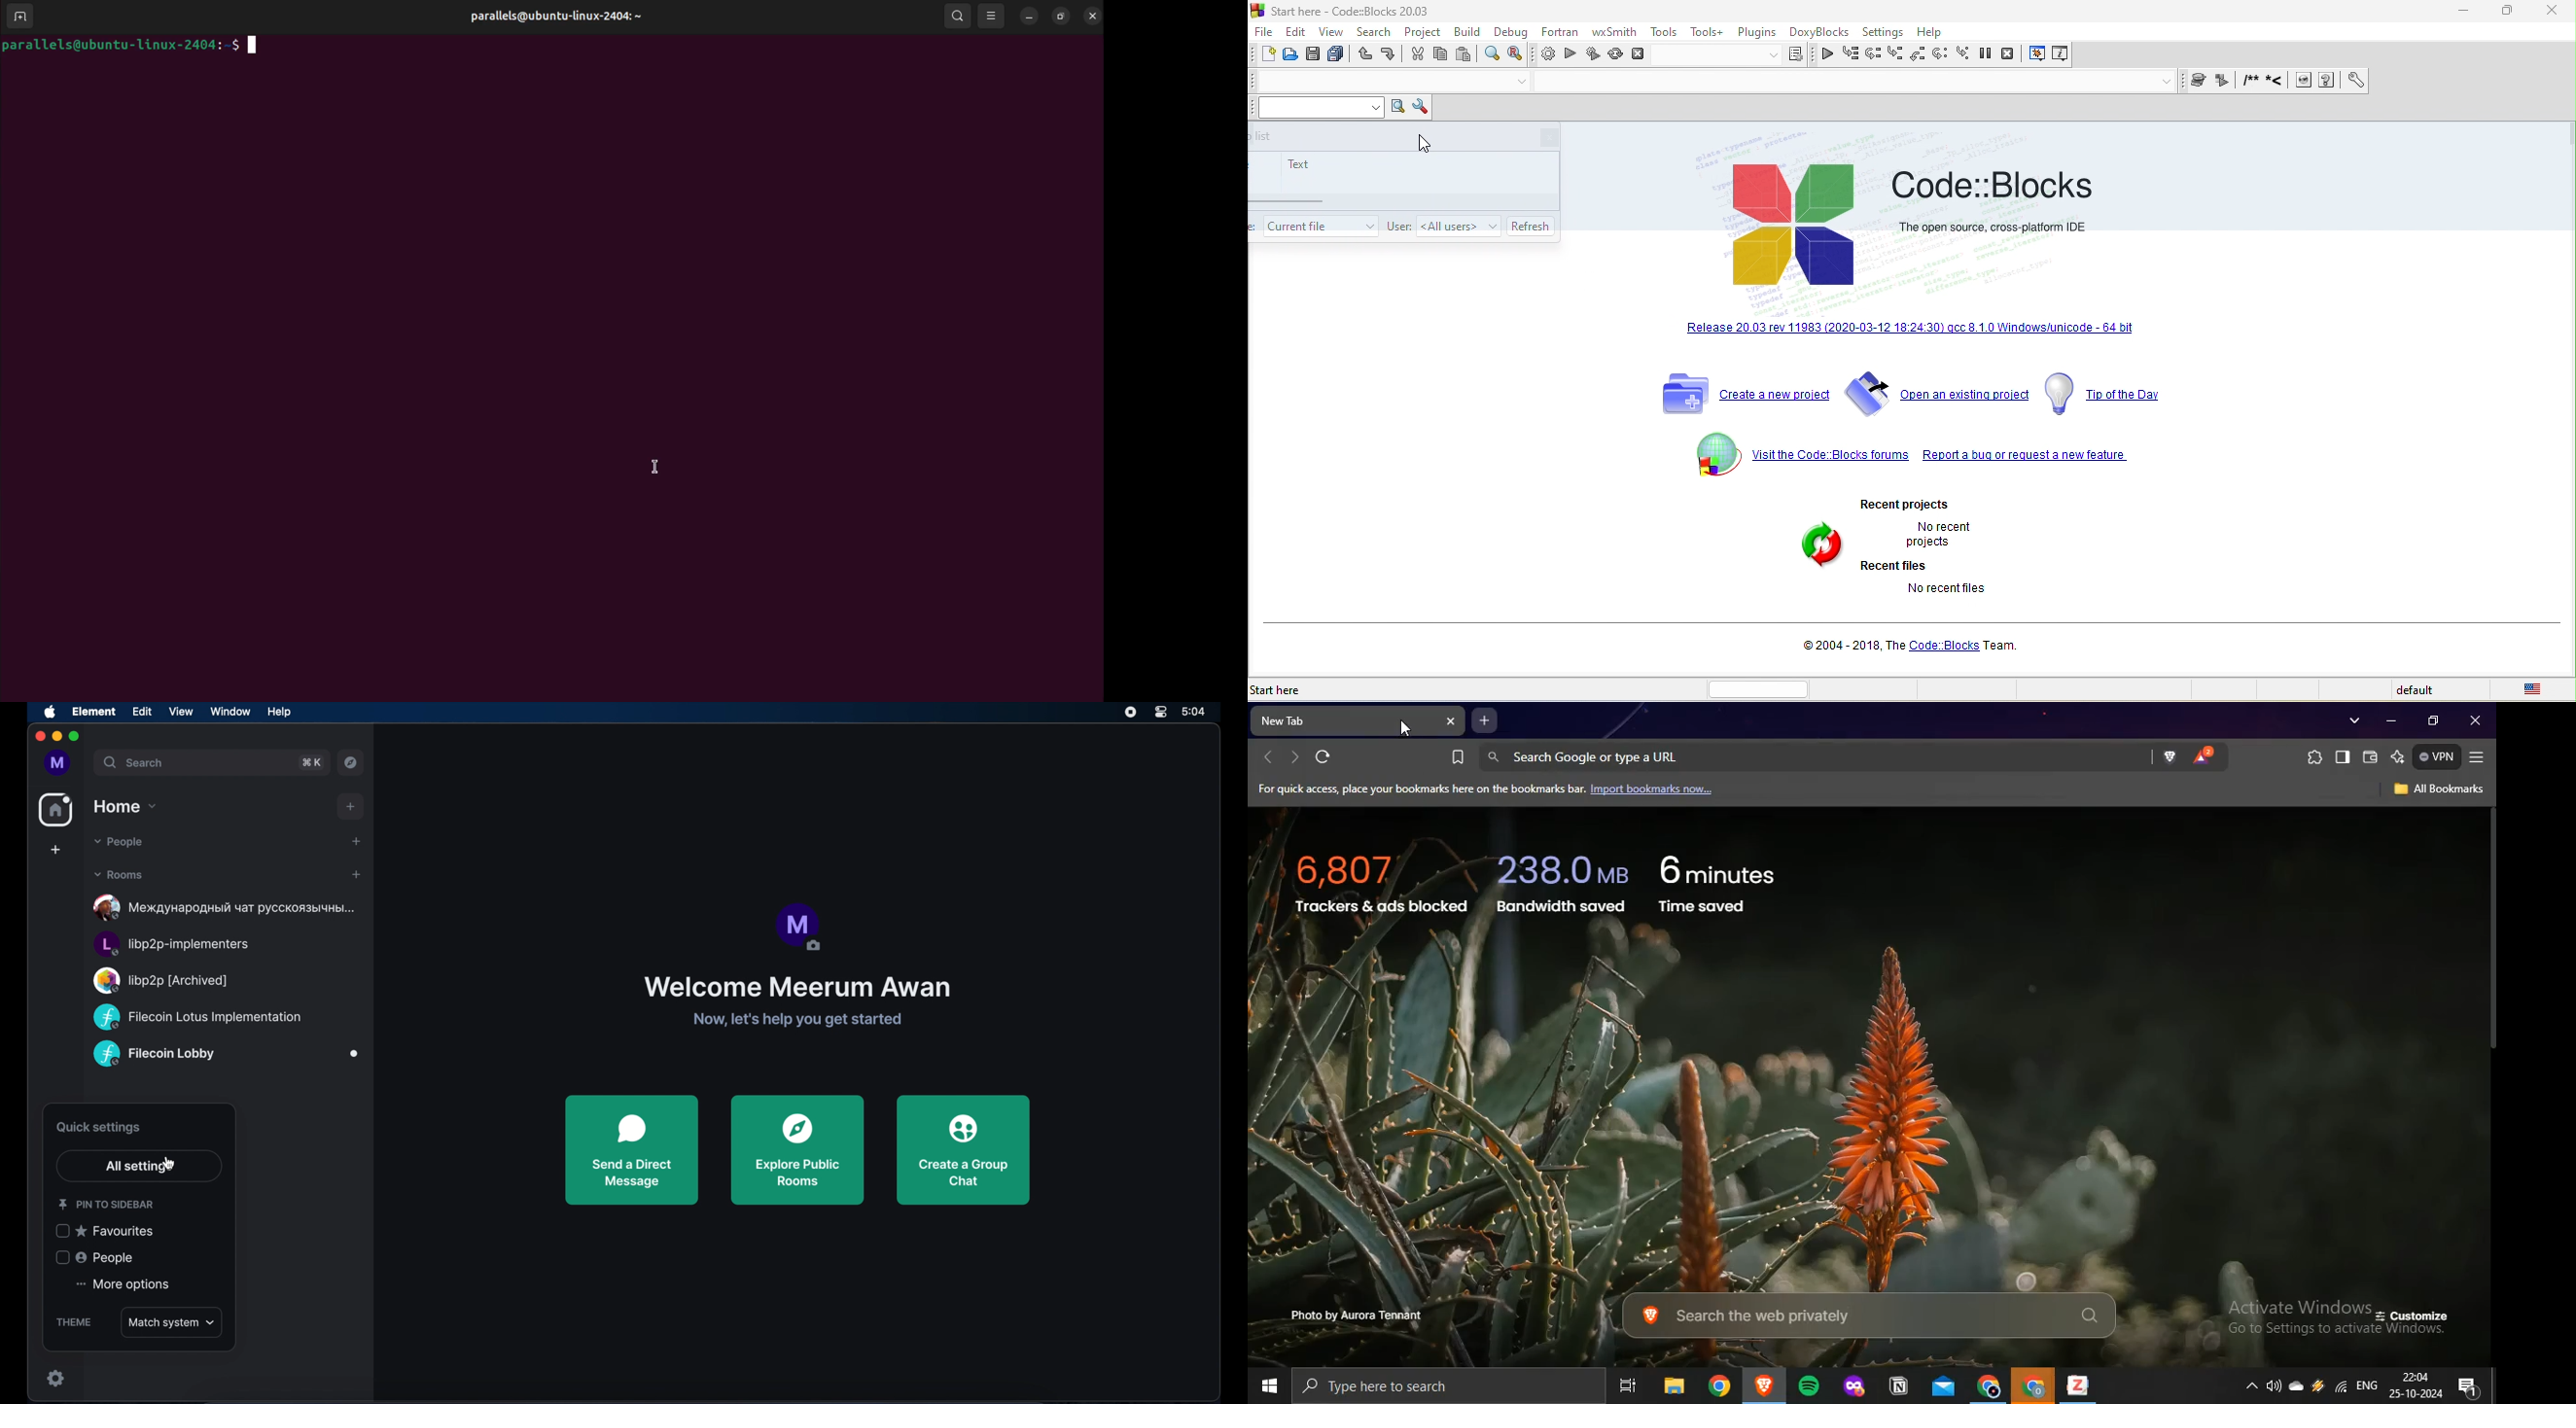 The image size is (2576, 1428). Describe the element at coordinates (1442, 56) in the screenshot. I see `copy` at that location.